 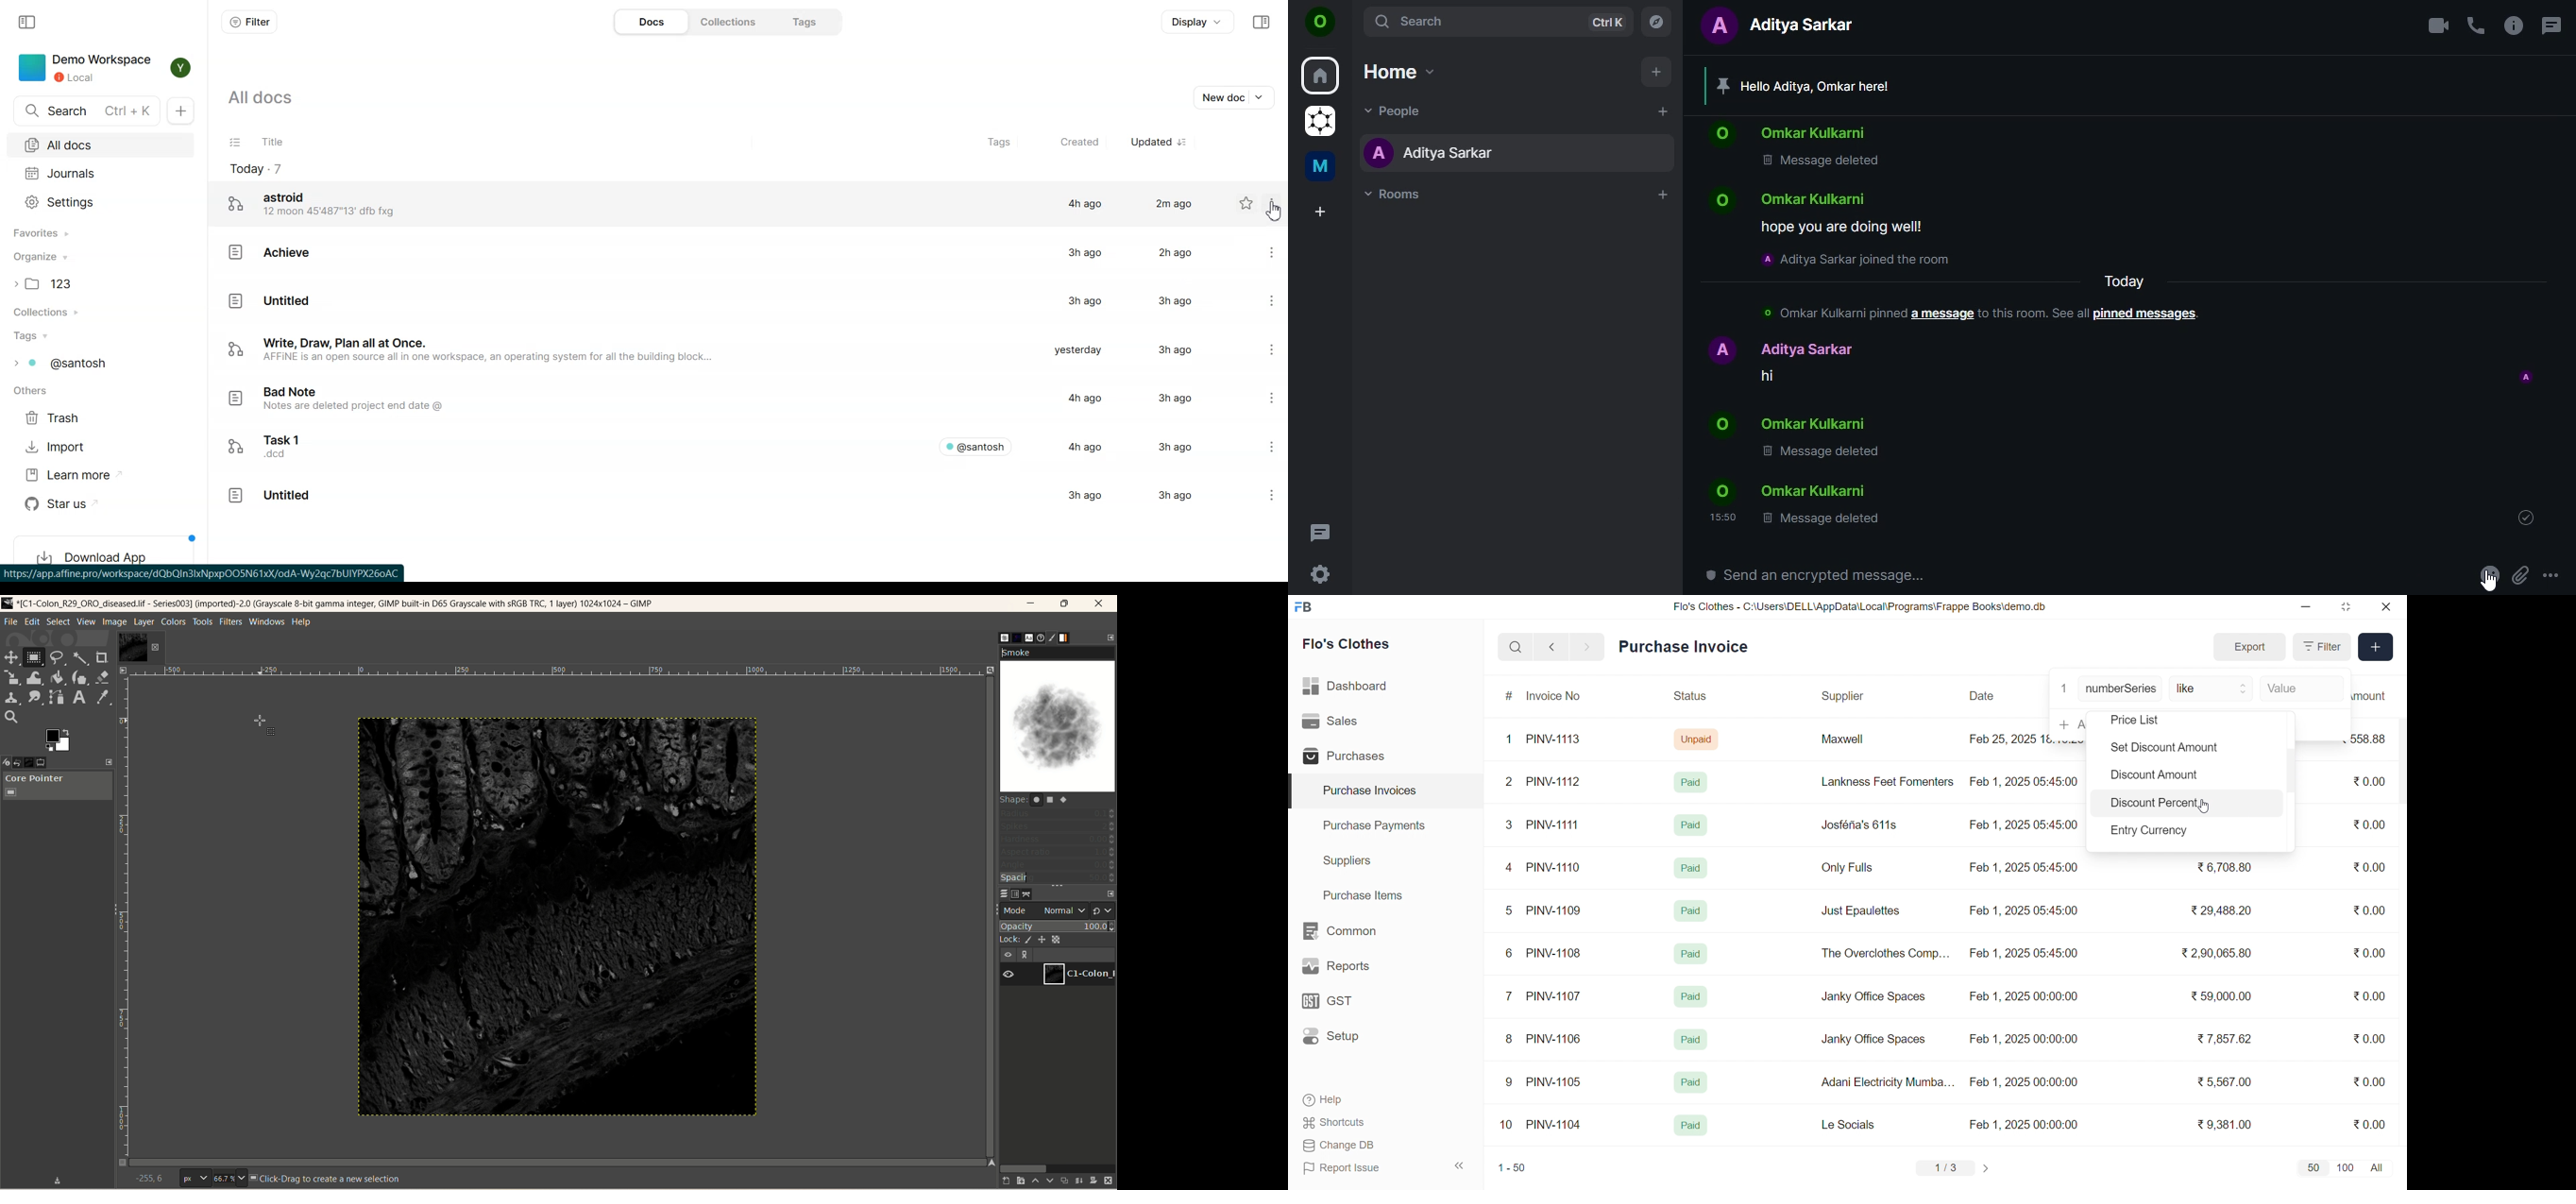 What do you see at coordinates (2368, 782) in the screenshot?
I see `₹0.00` at bounding box center [2368, 782].